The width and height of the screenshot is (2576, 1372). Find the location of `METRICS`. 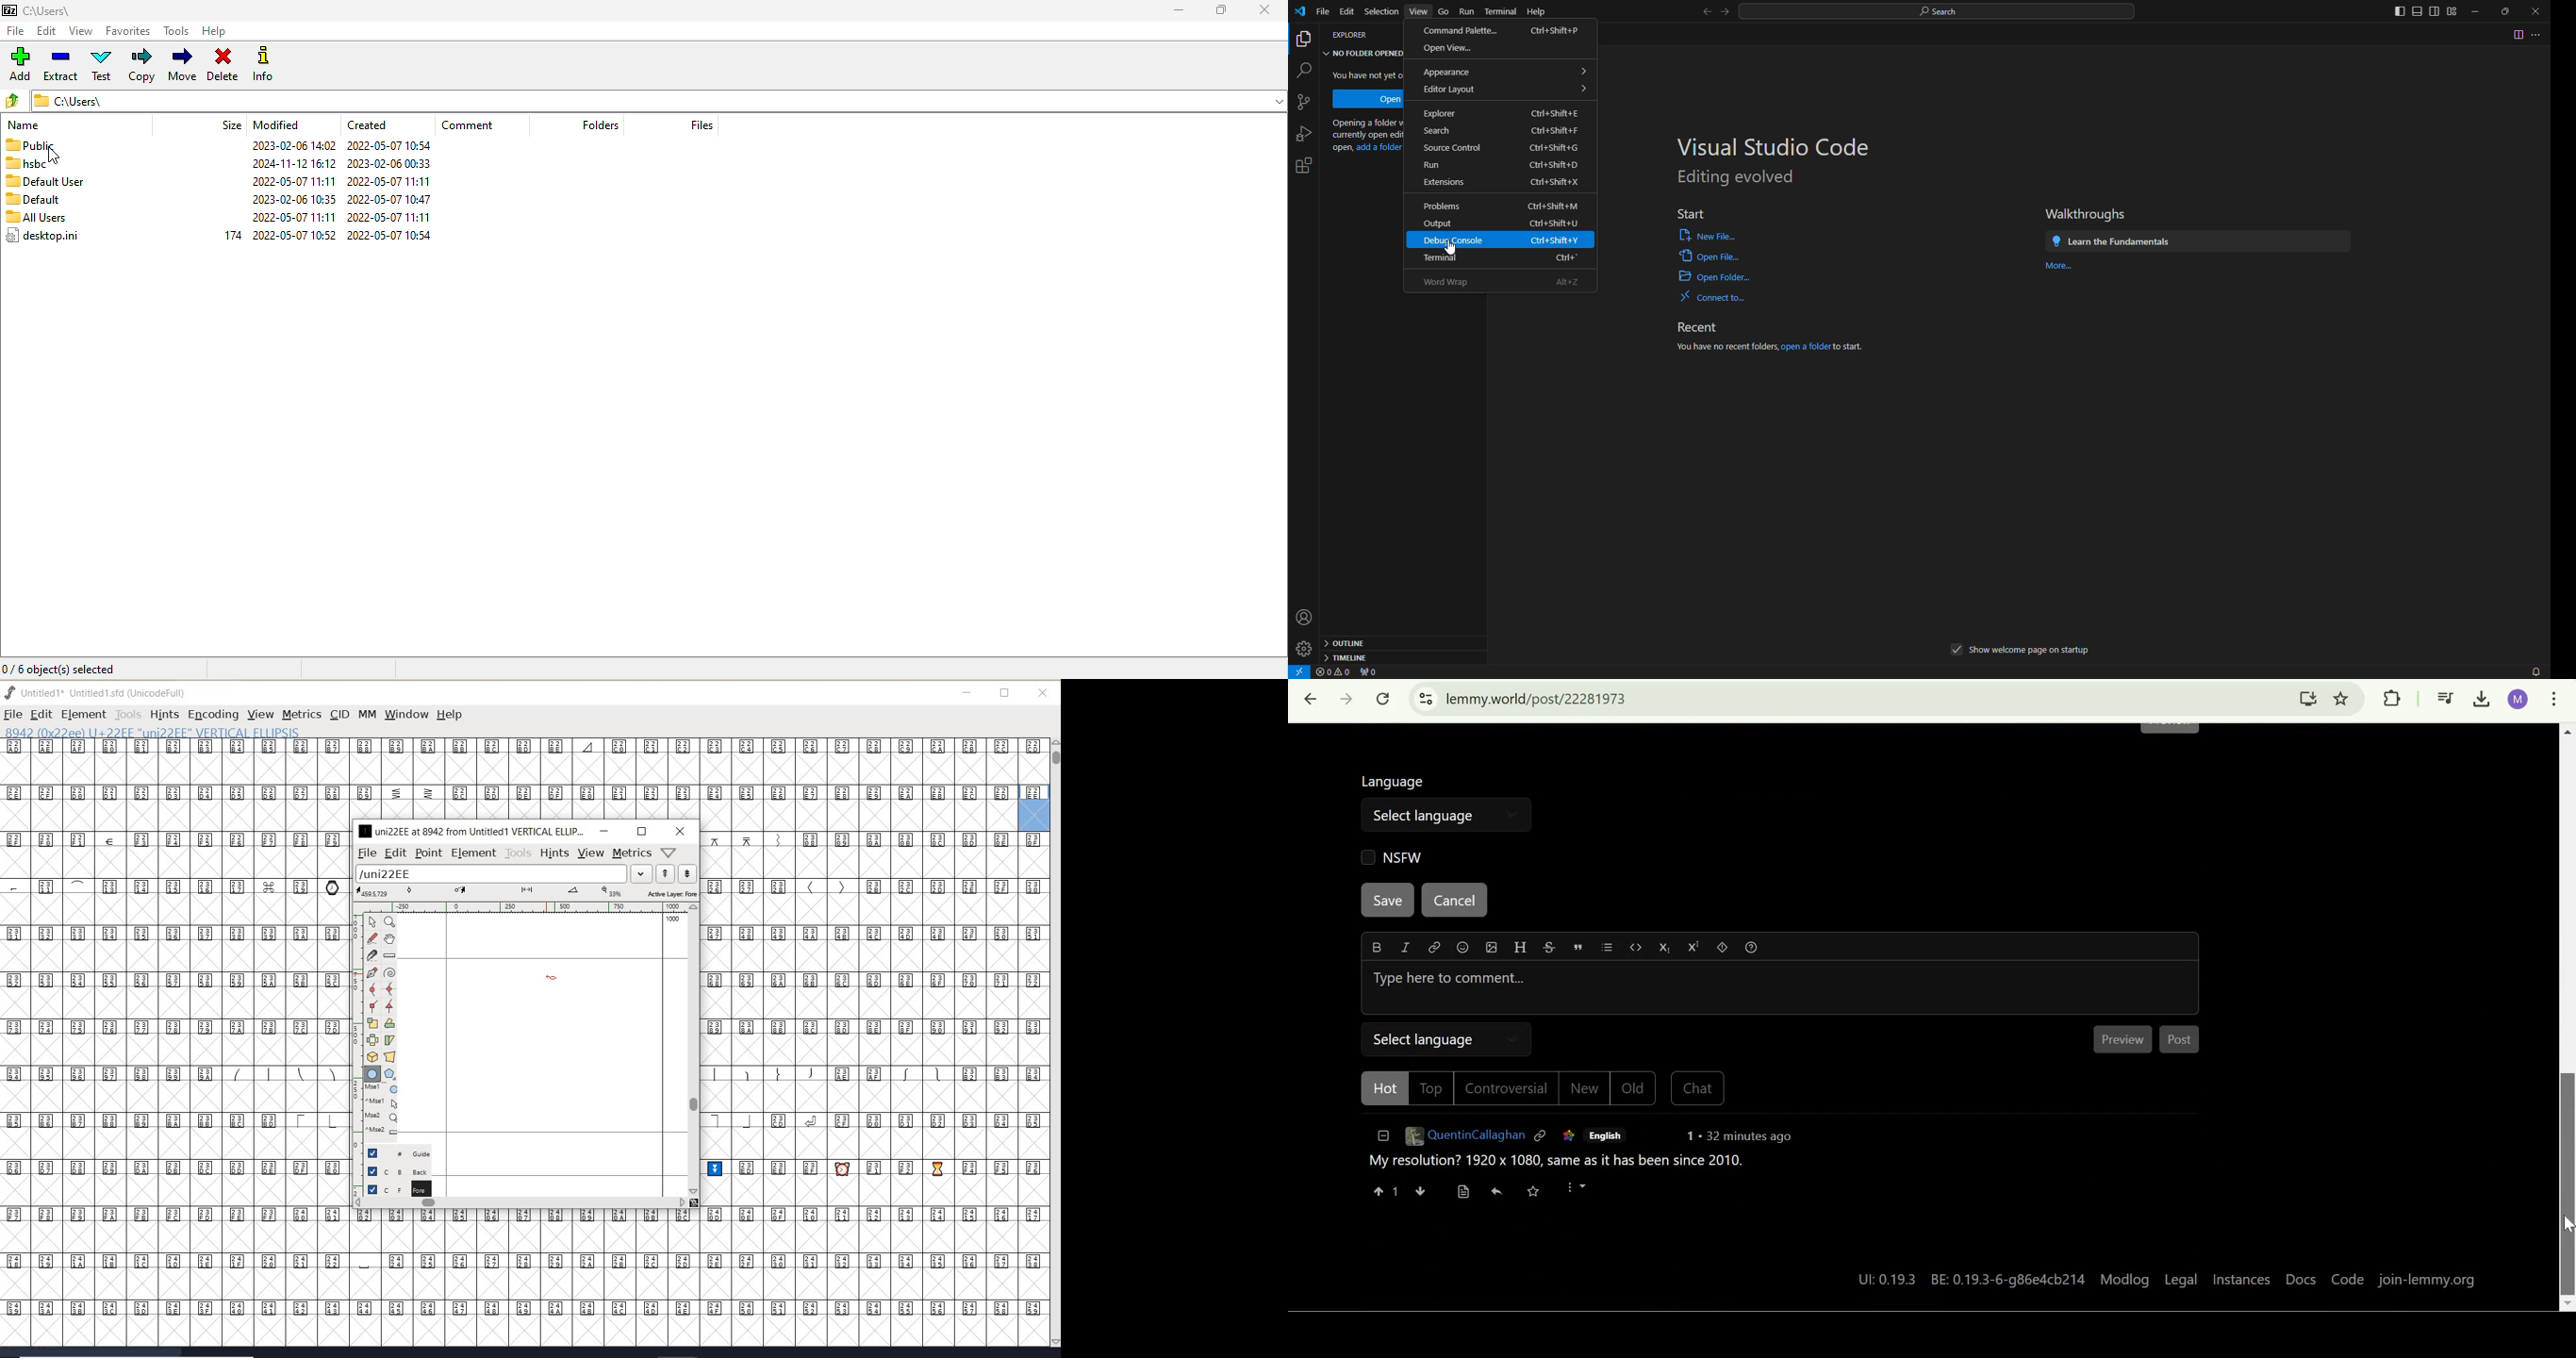

METRICS is located at coordinates (302, 714).